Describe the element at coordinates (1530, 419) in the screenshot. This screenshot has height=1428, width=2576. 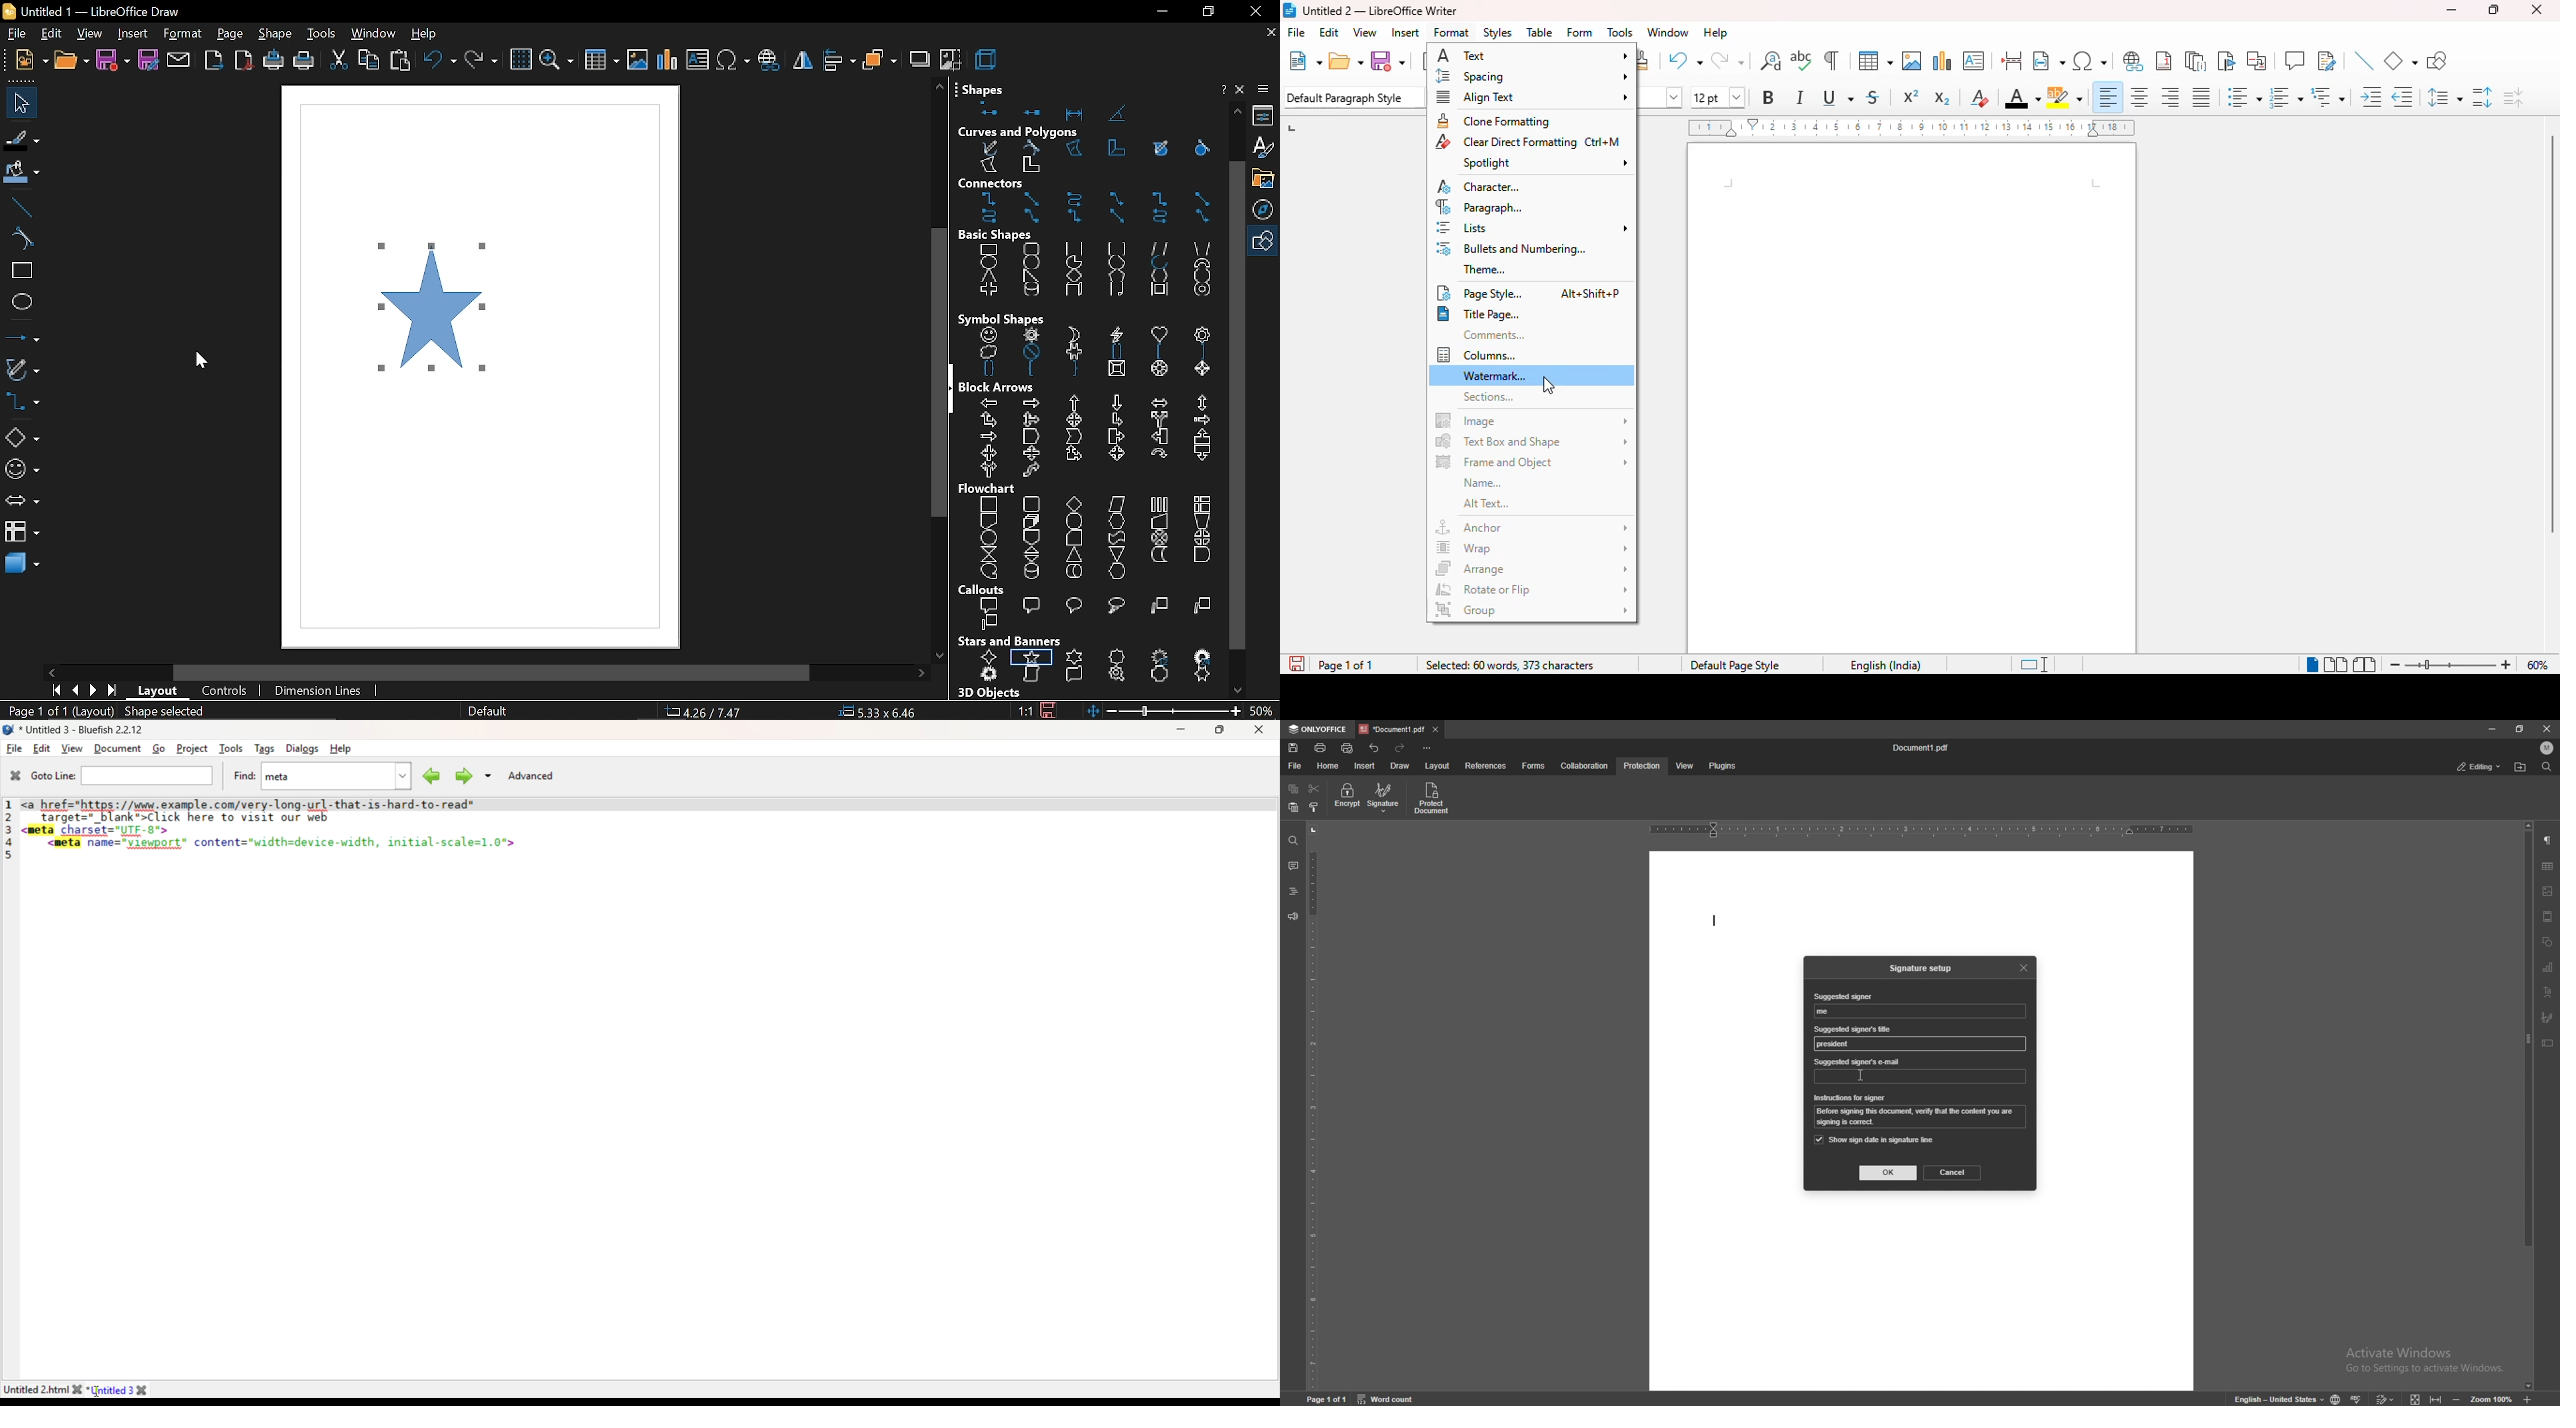
I see `image` at that location.